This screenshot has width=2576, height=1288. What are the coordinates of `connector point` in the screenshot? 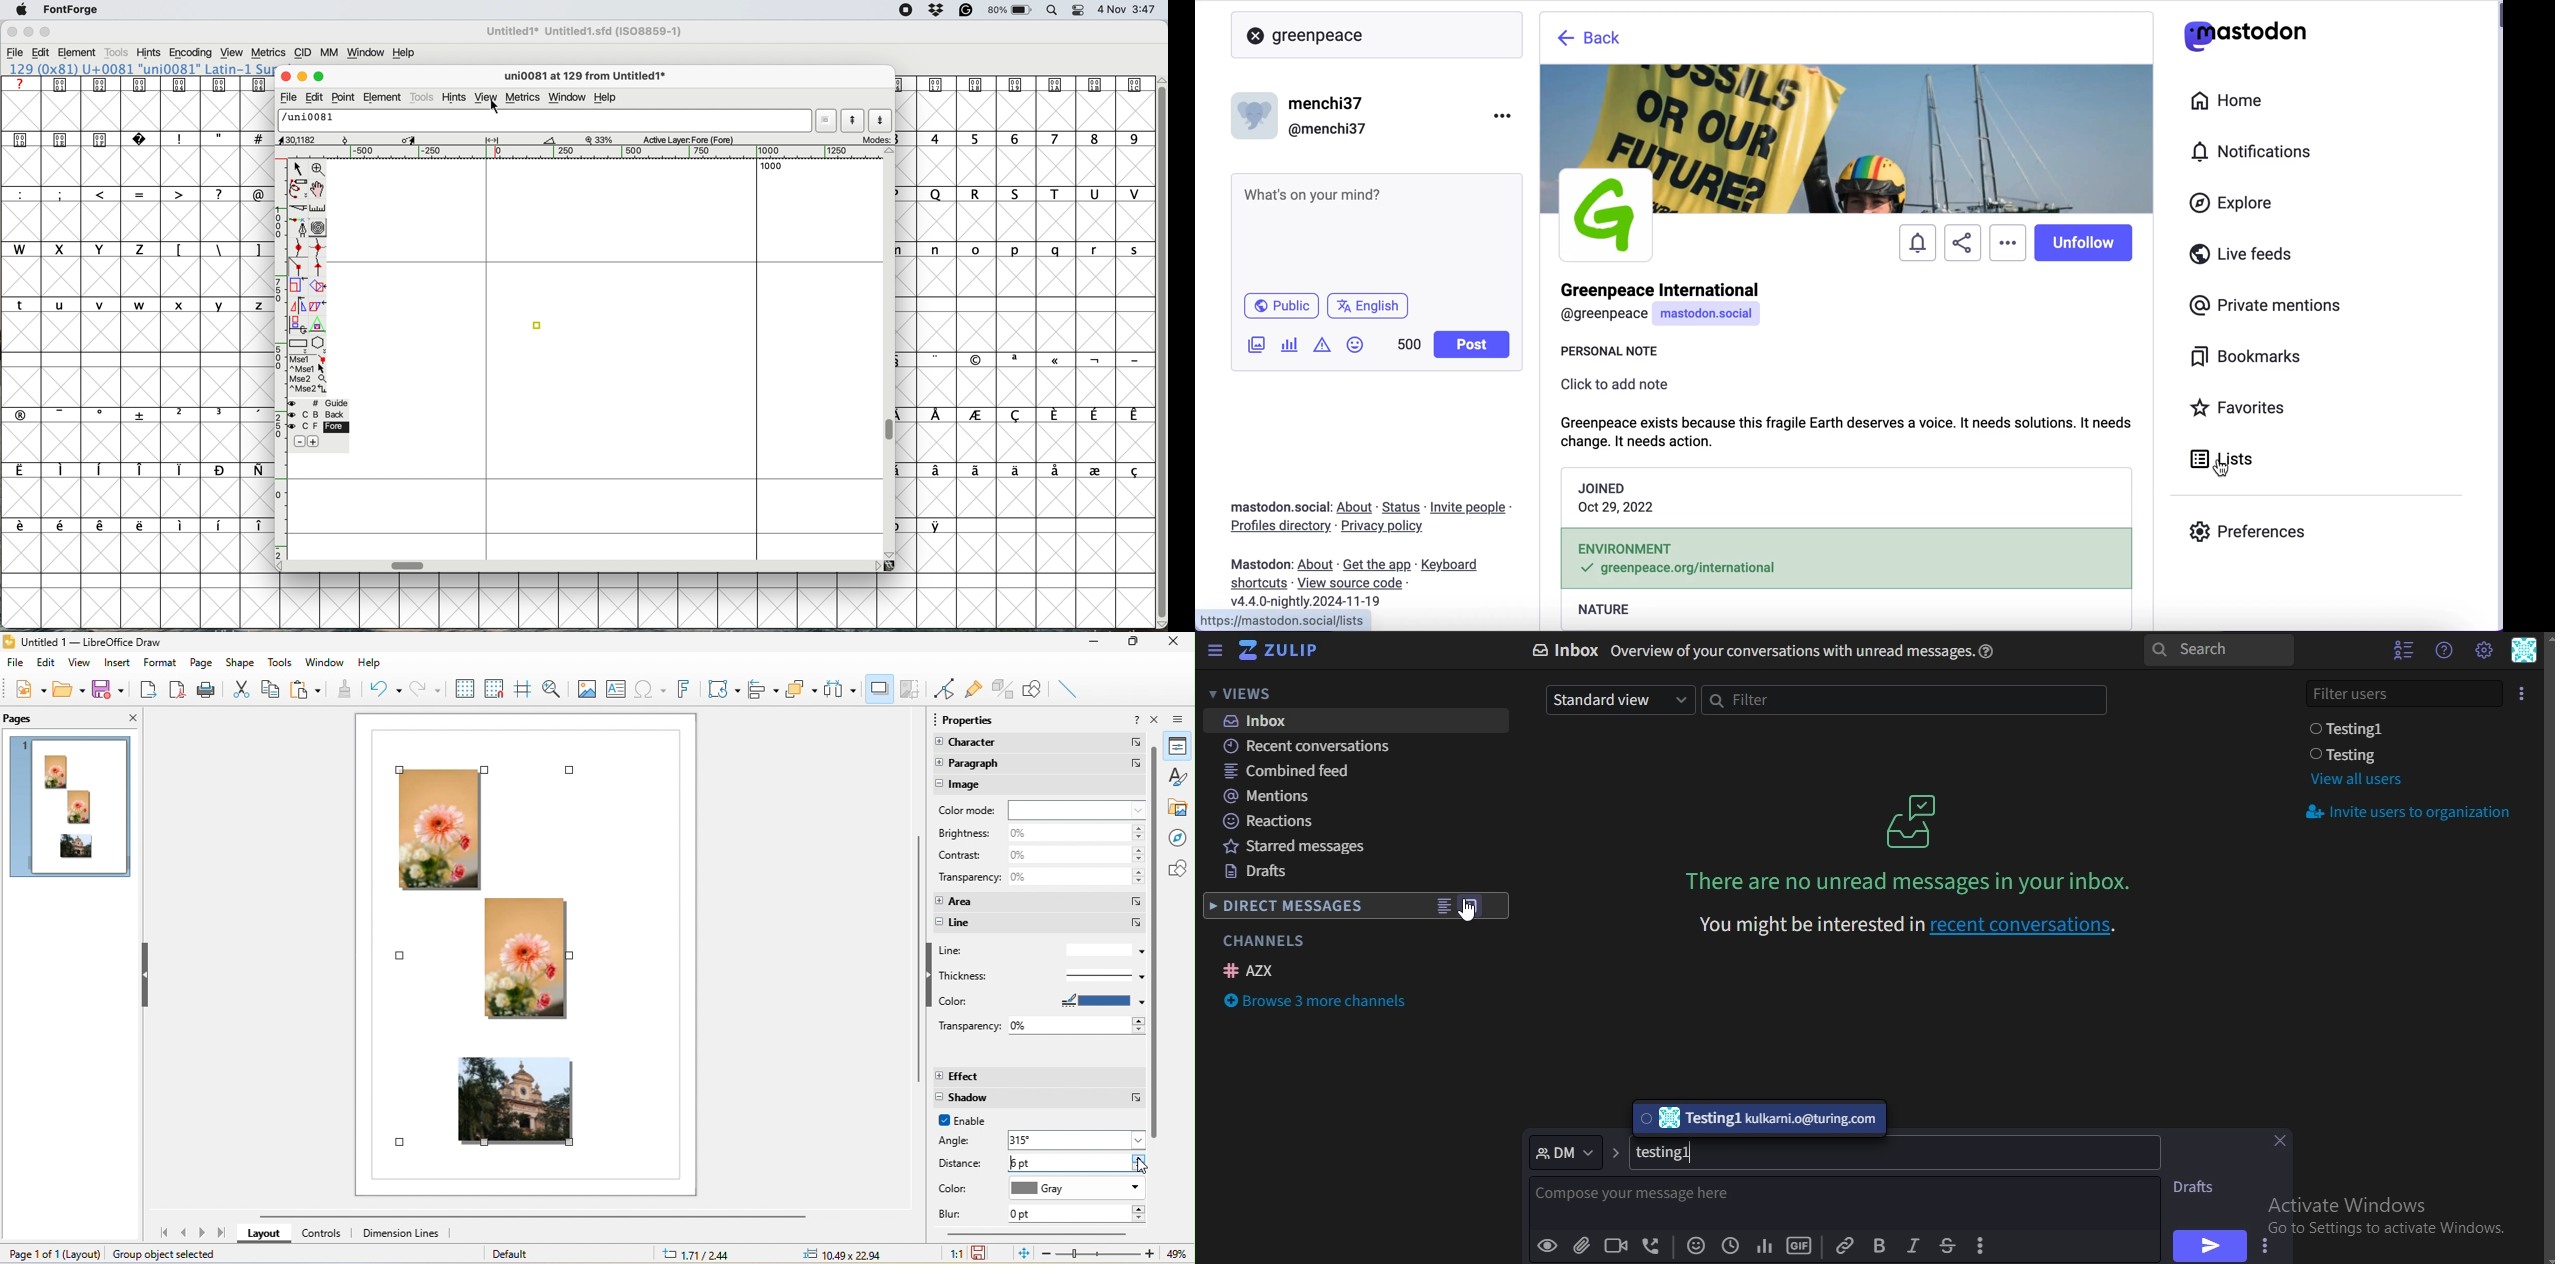 It's located at (299, 267).